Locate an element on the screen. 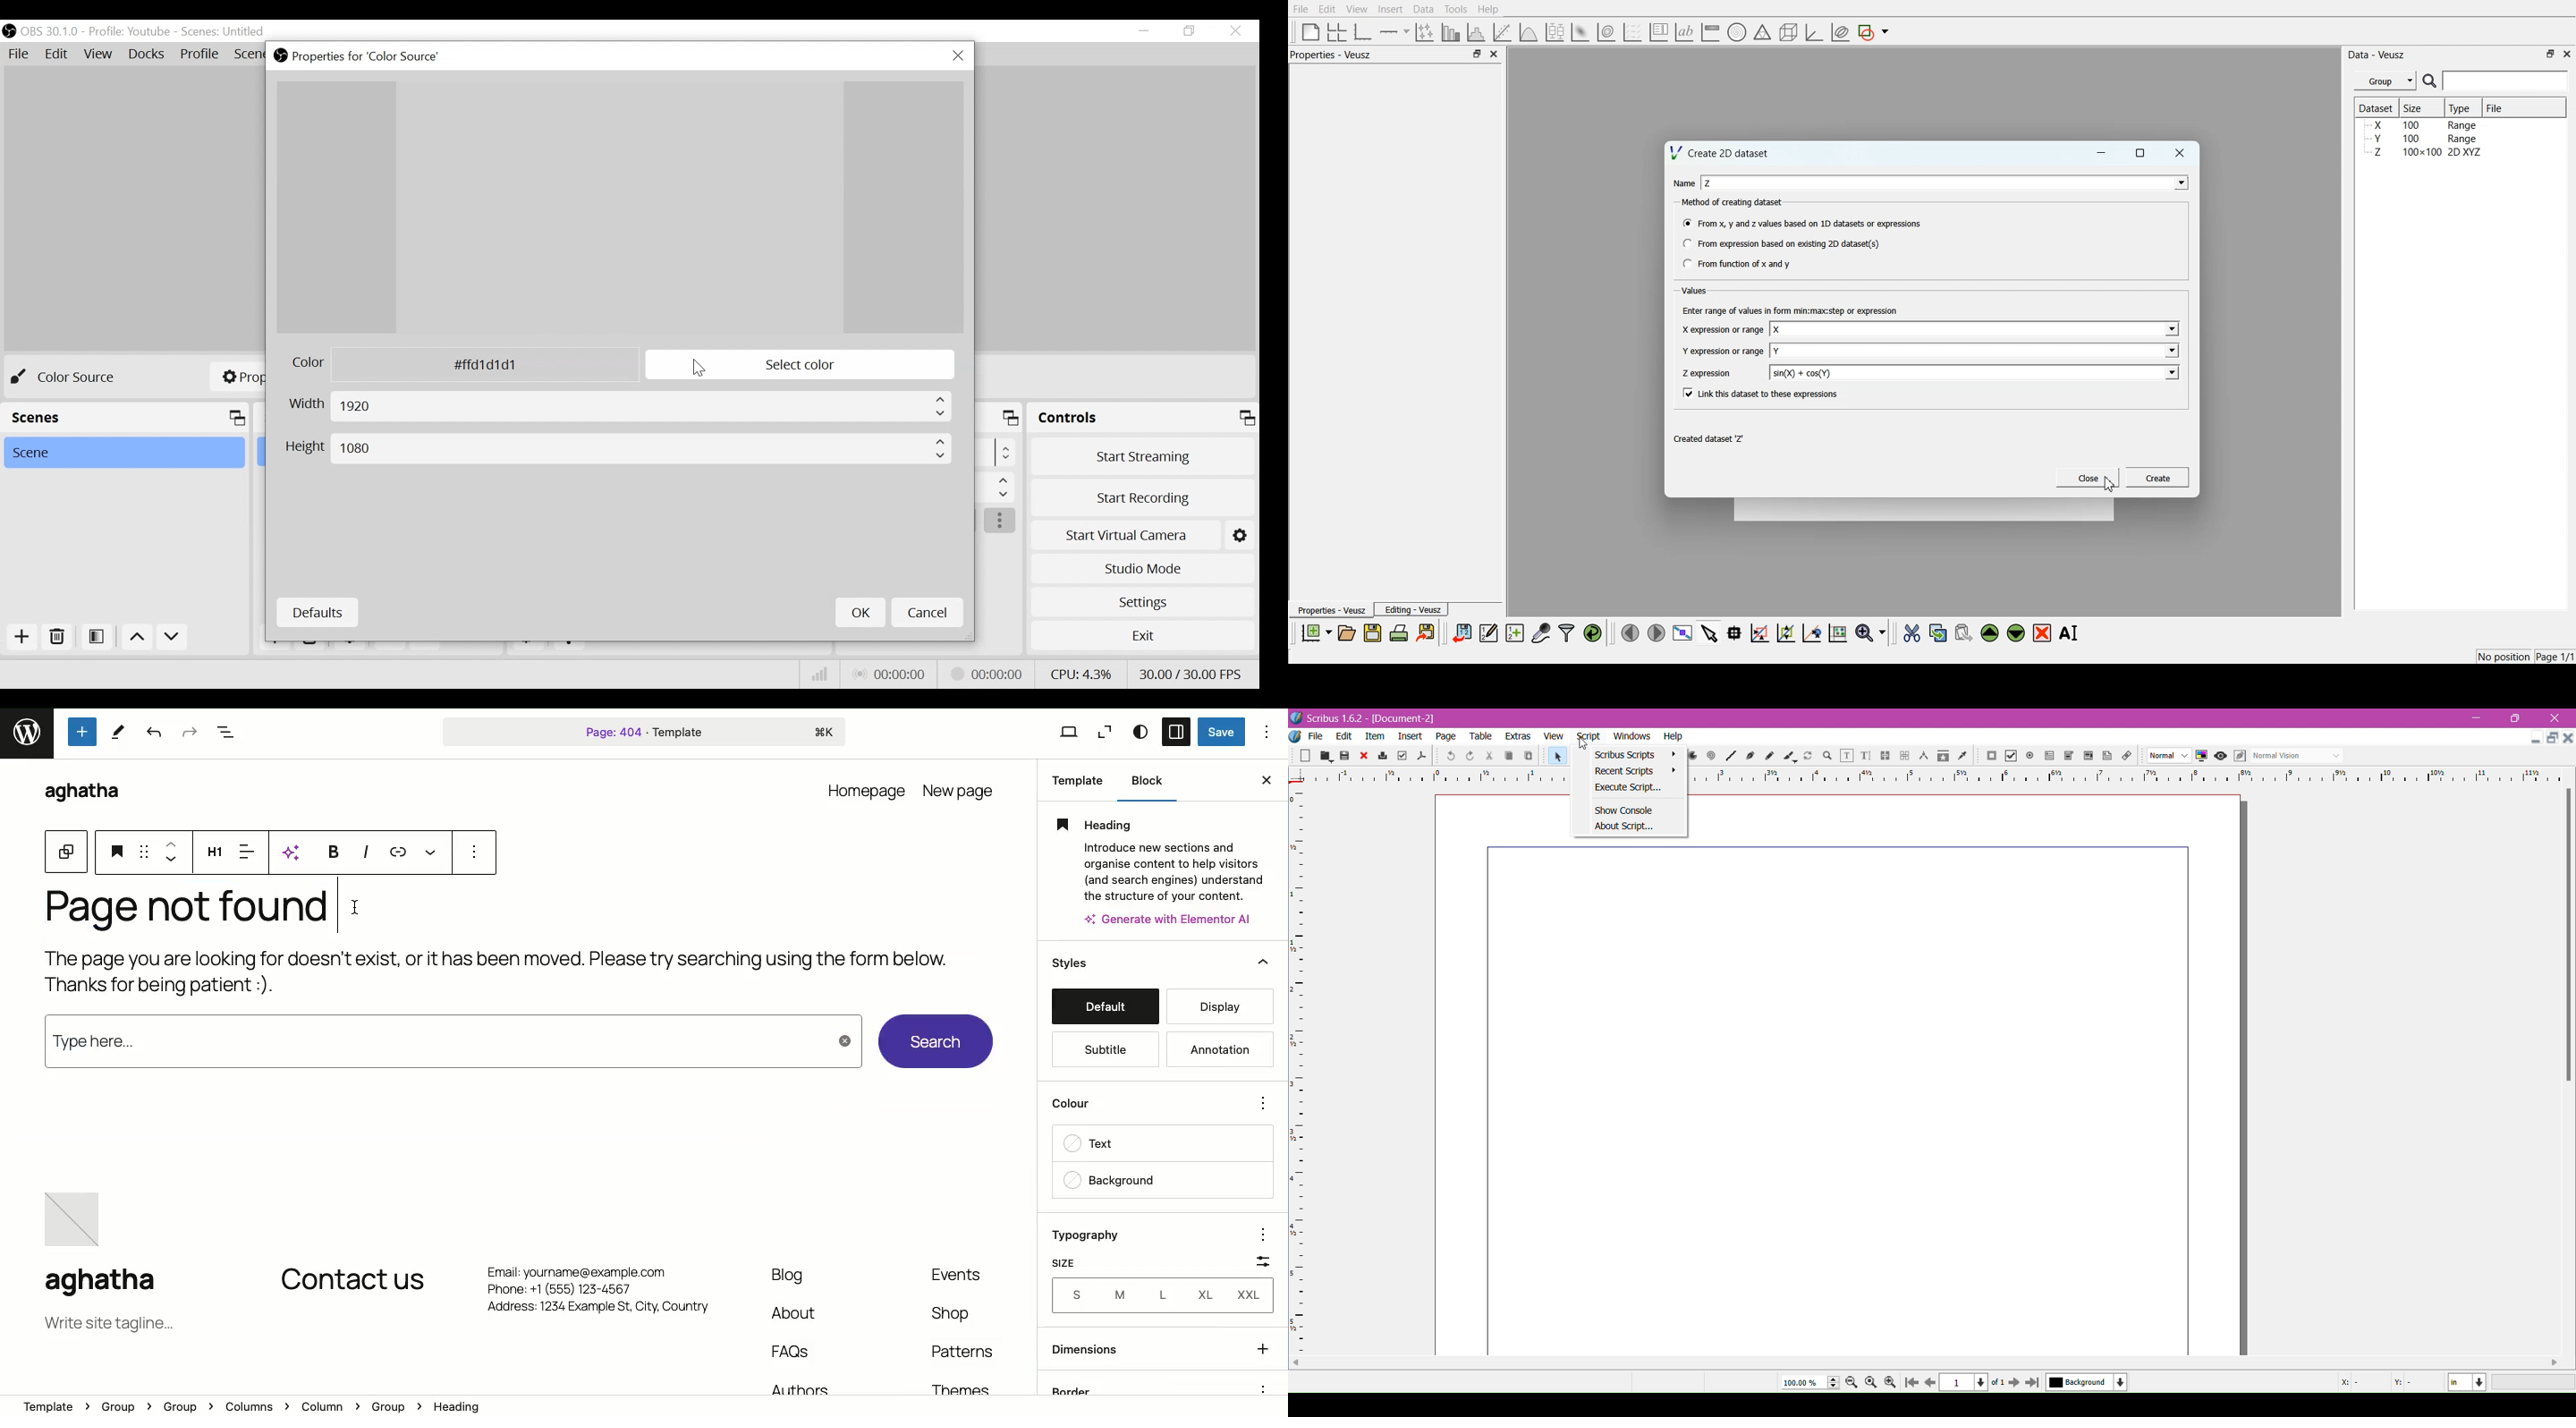  Heading is located at coordinates (1159, 826).